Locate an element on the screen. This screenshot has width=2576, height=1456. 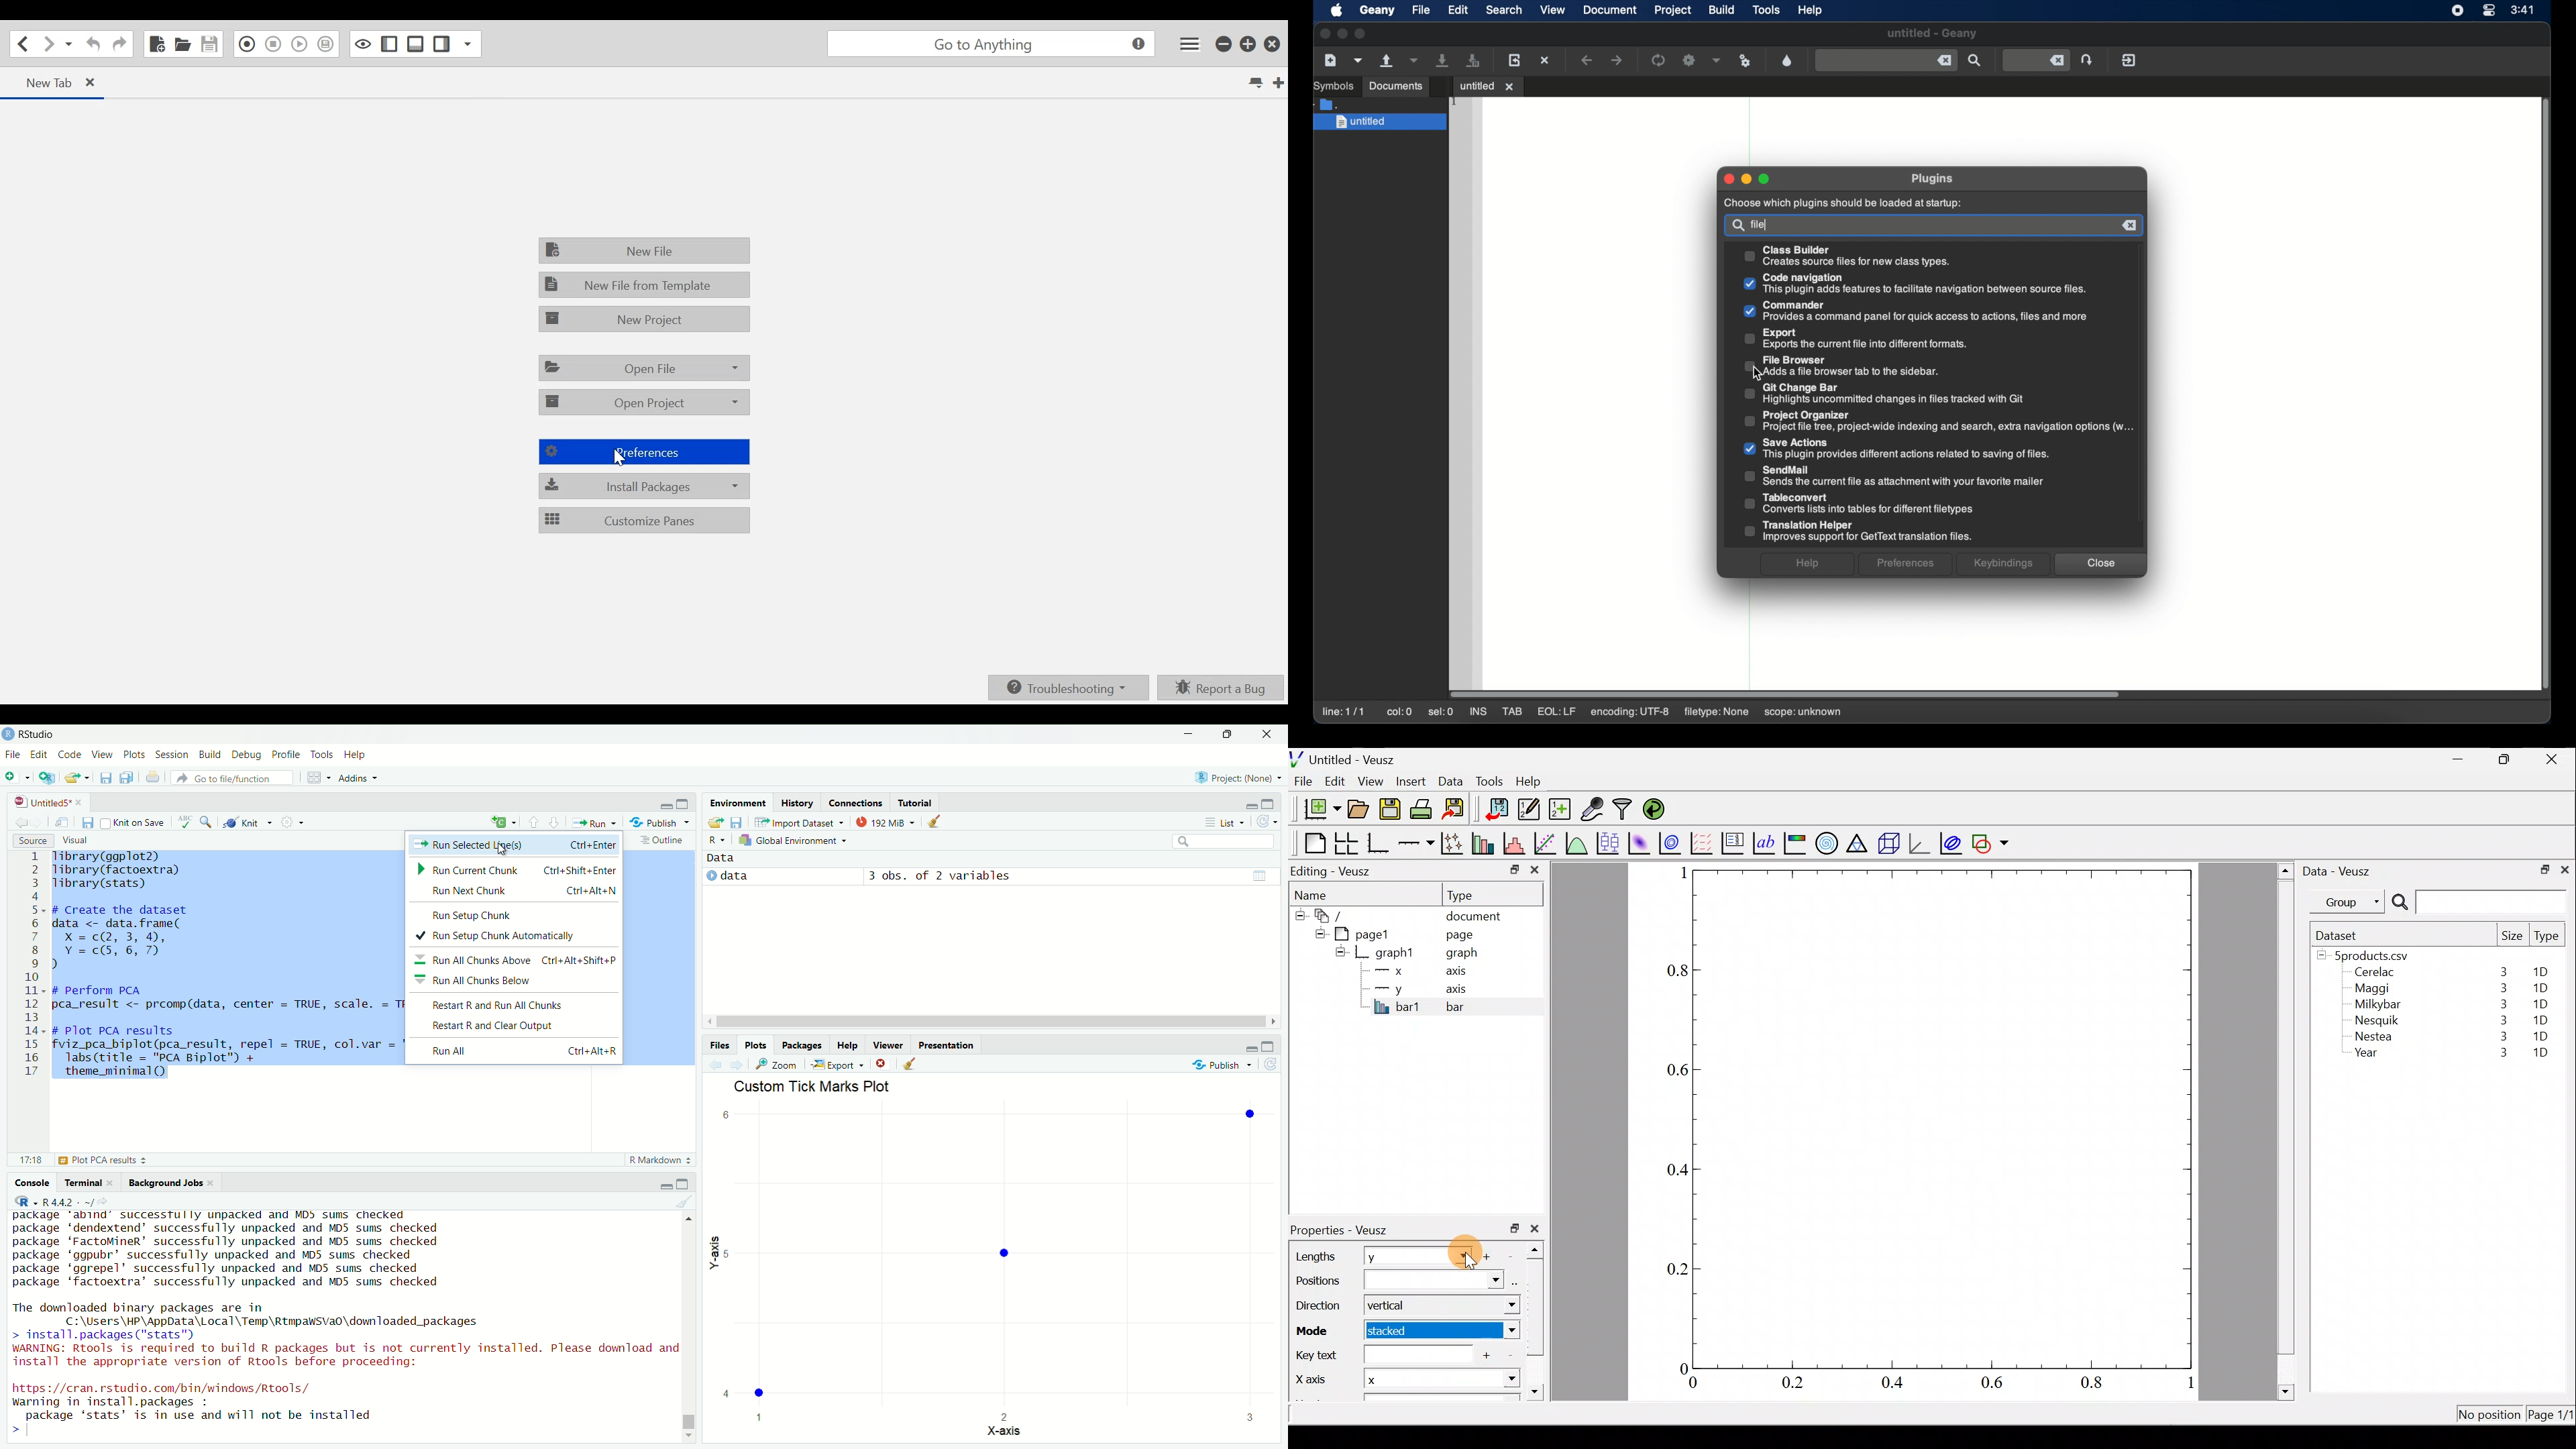
run all chunk above is located at coordinates (517, 959).